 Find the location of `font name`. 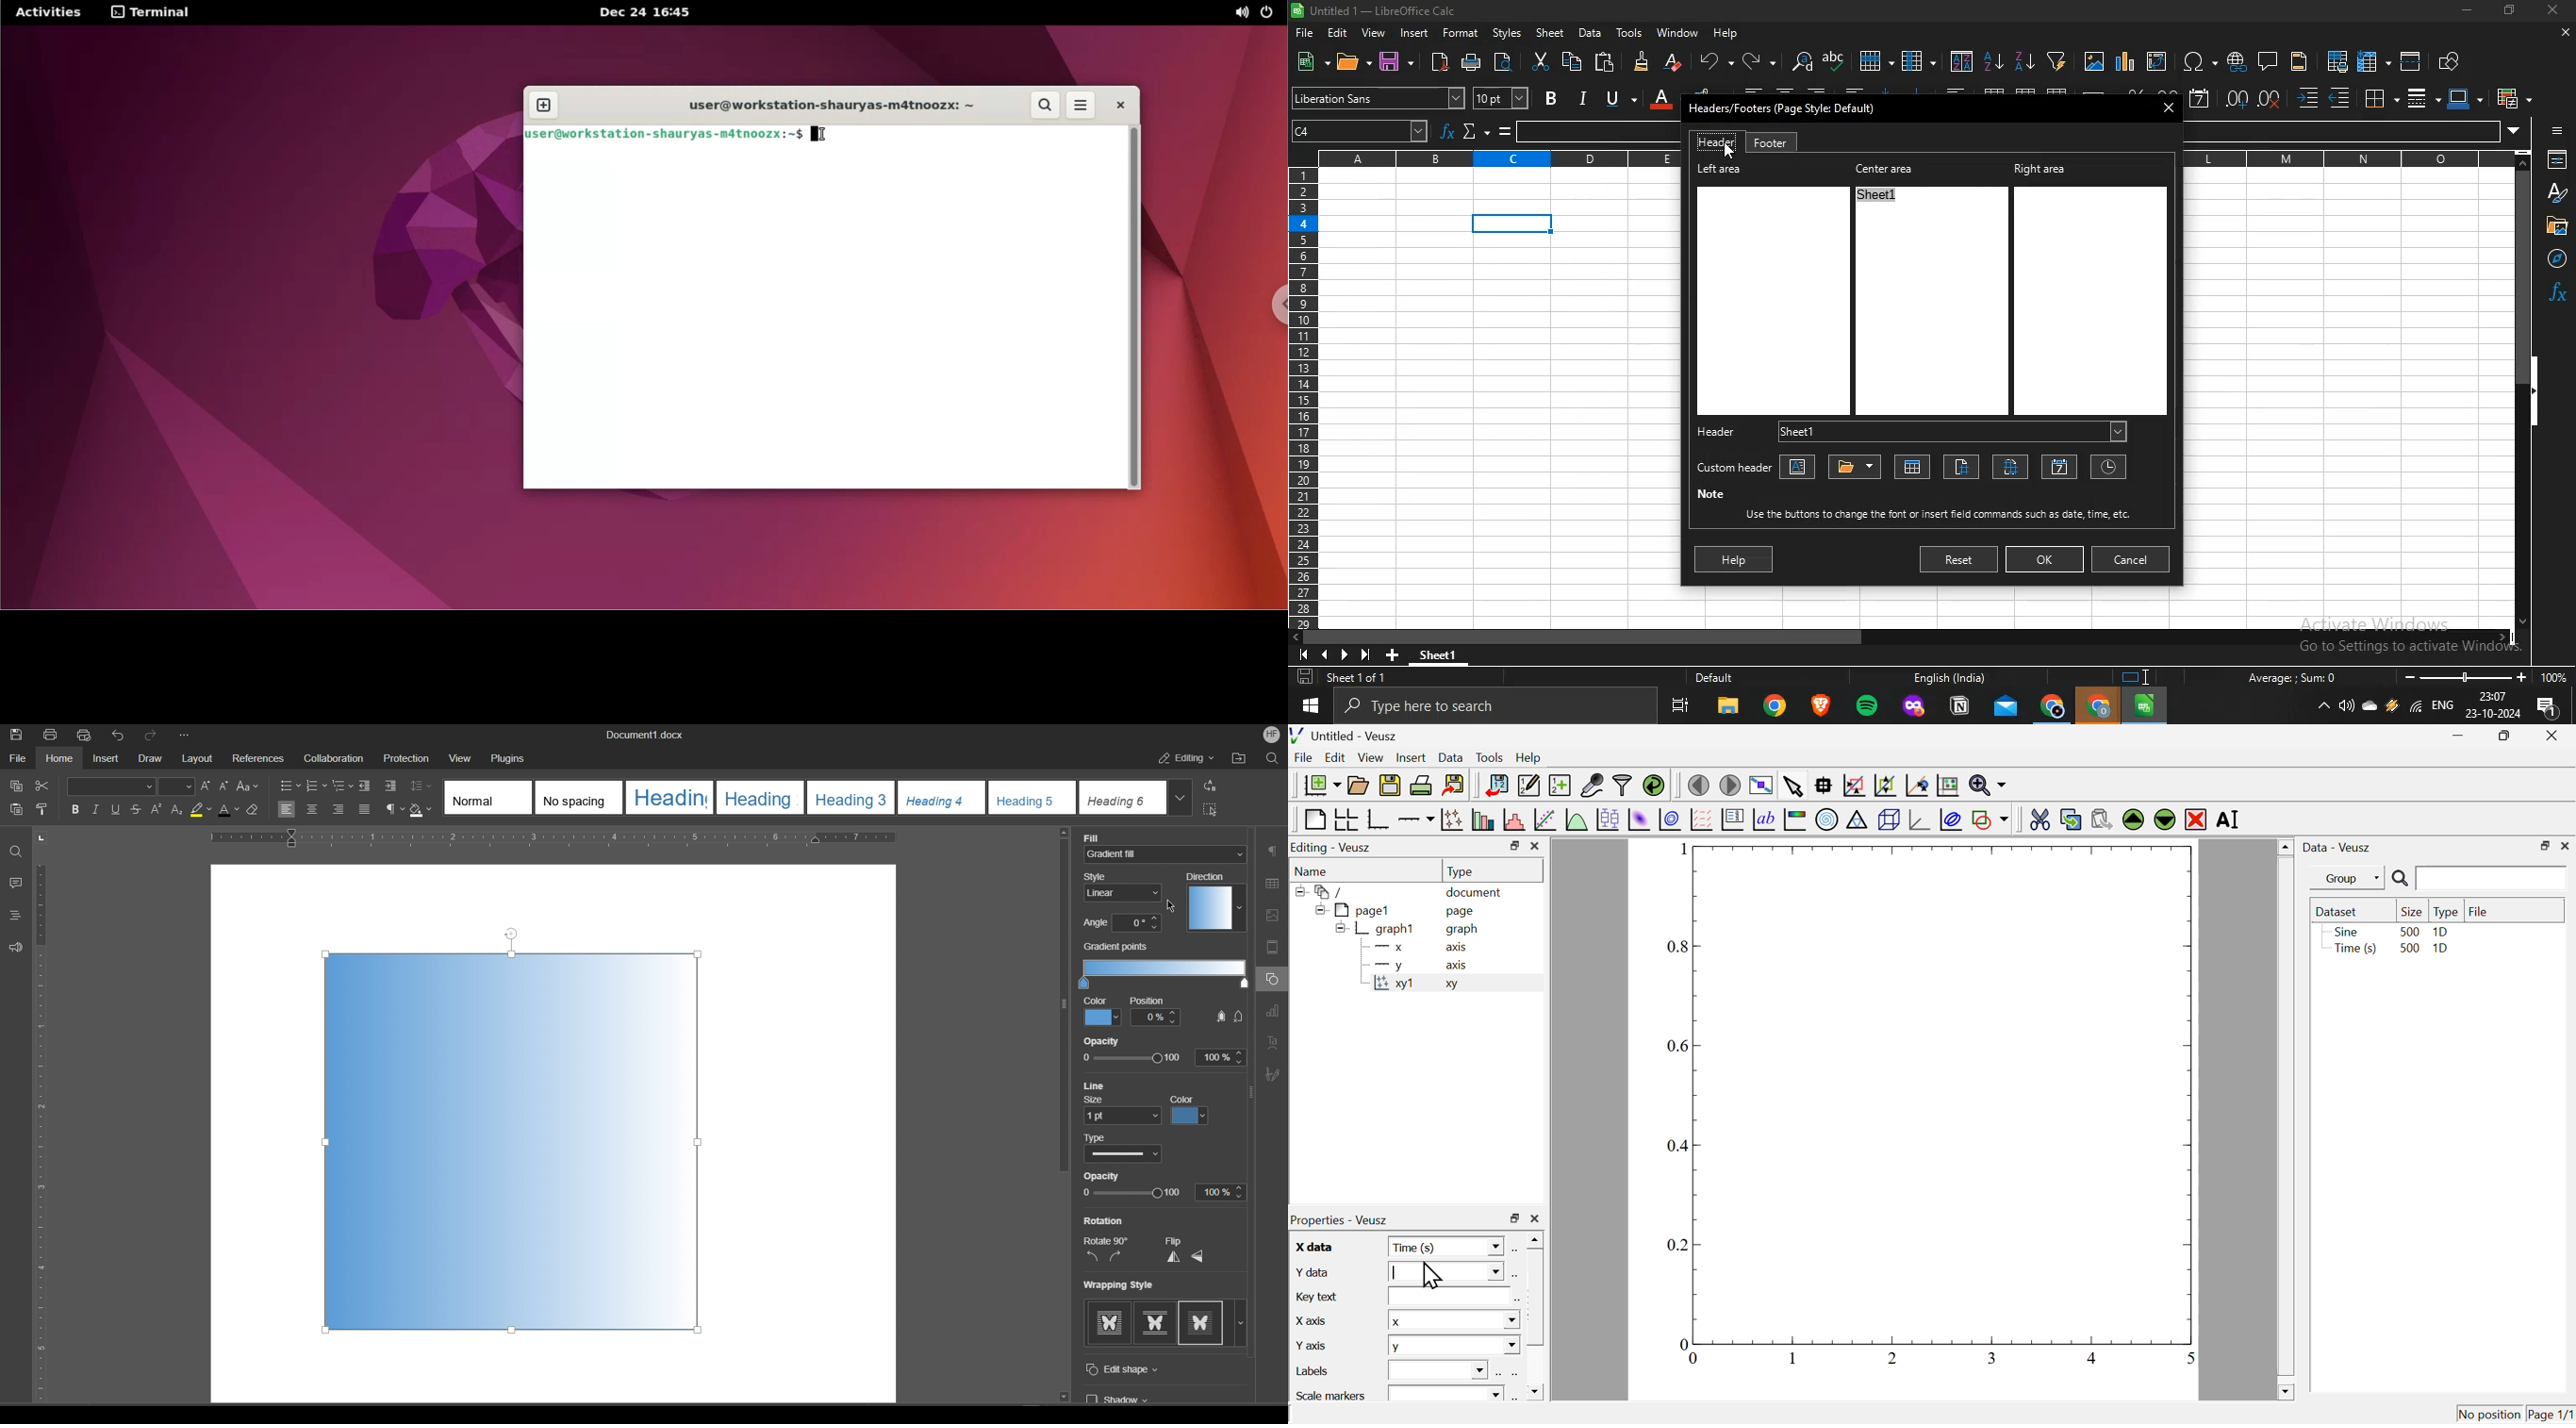

font name is located at coordinates (1379, 99).